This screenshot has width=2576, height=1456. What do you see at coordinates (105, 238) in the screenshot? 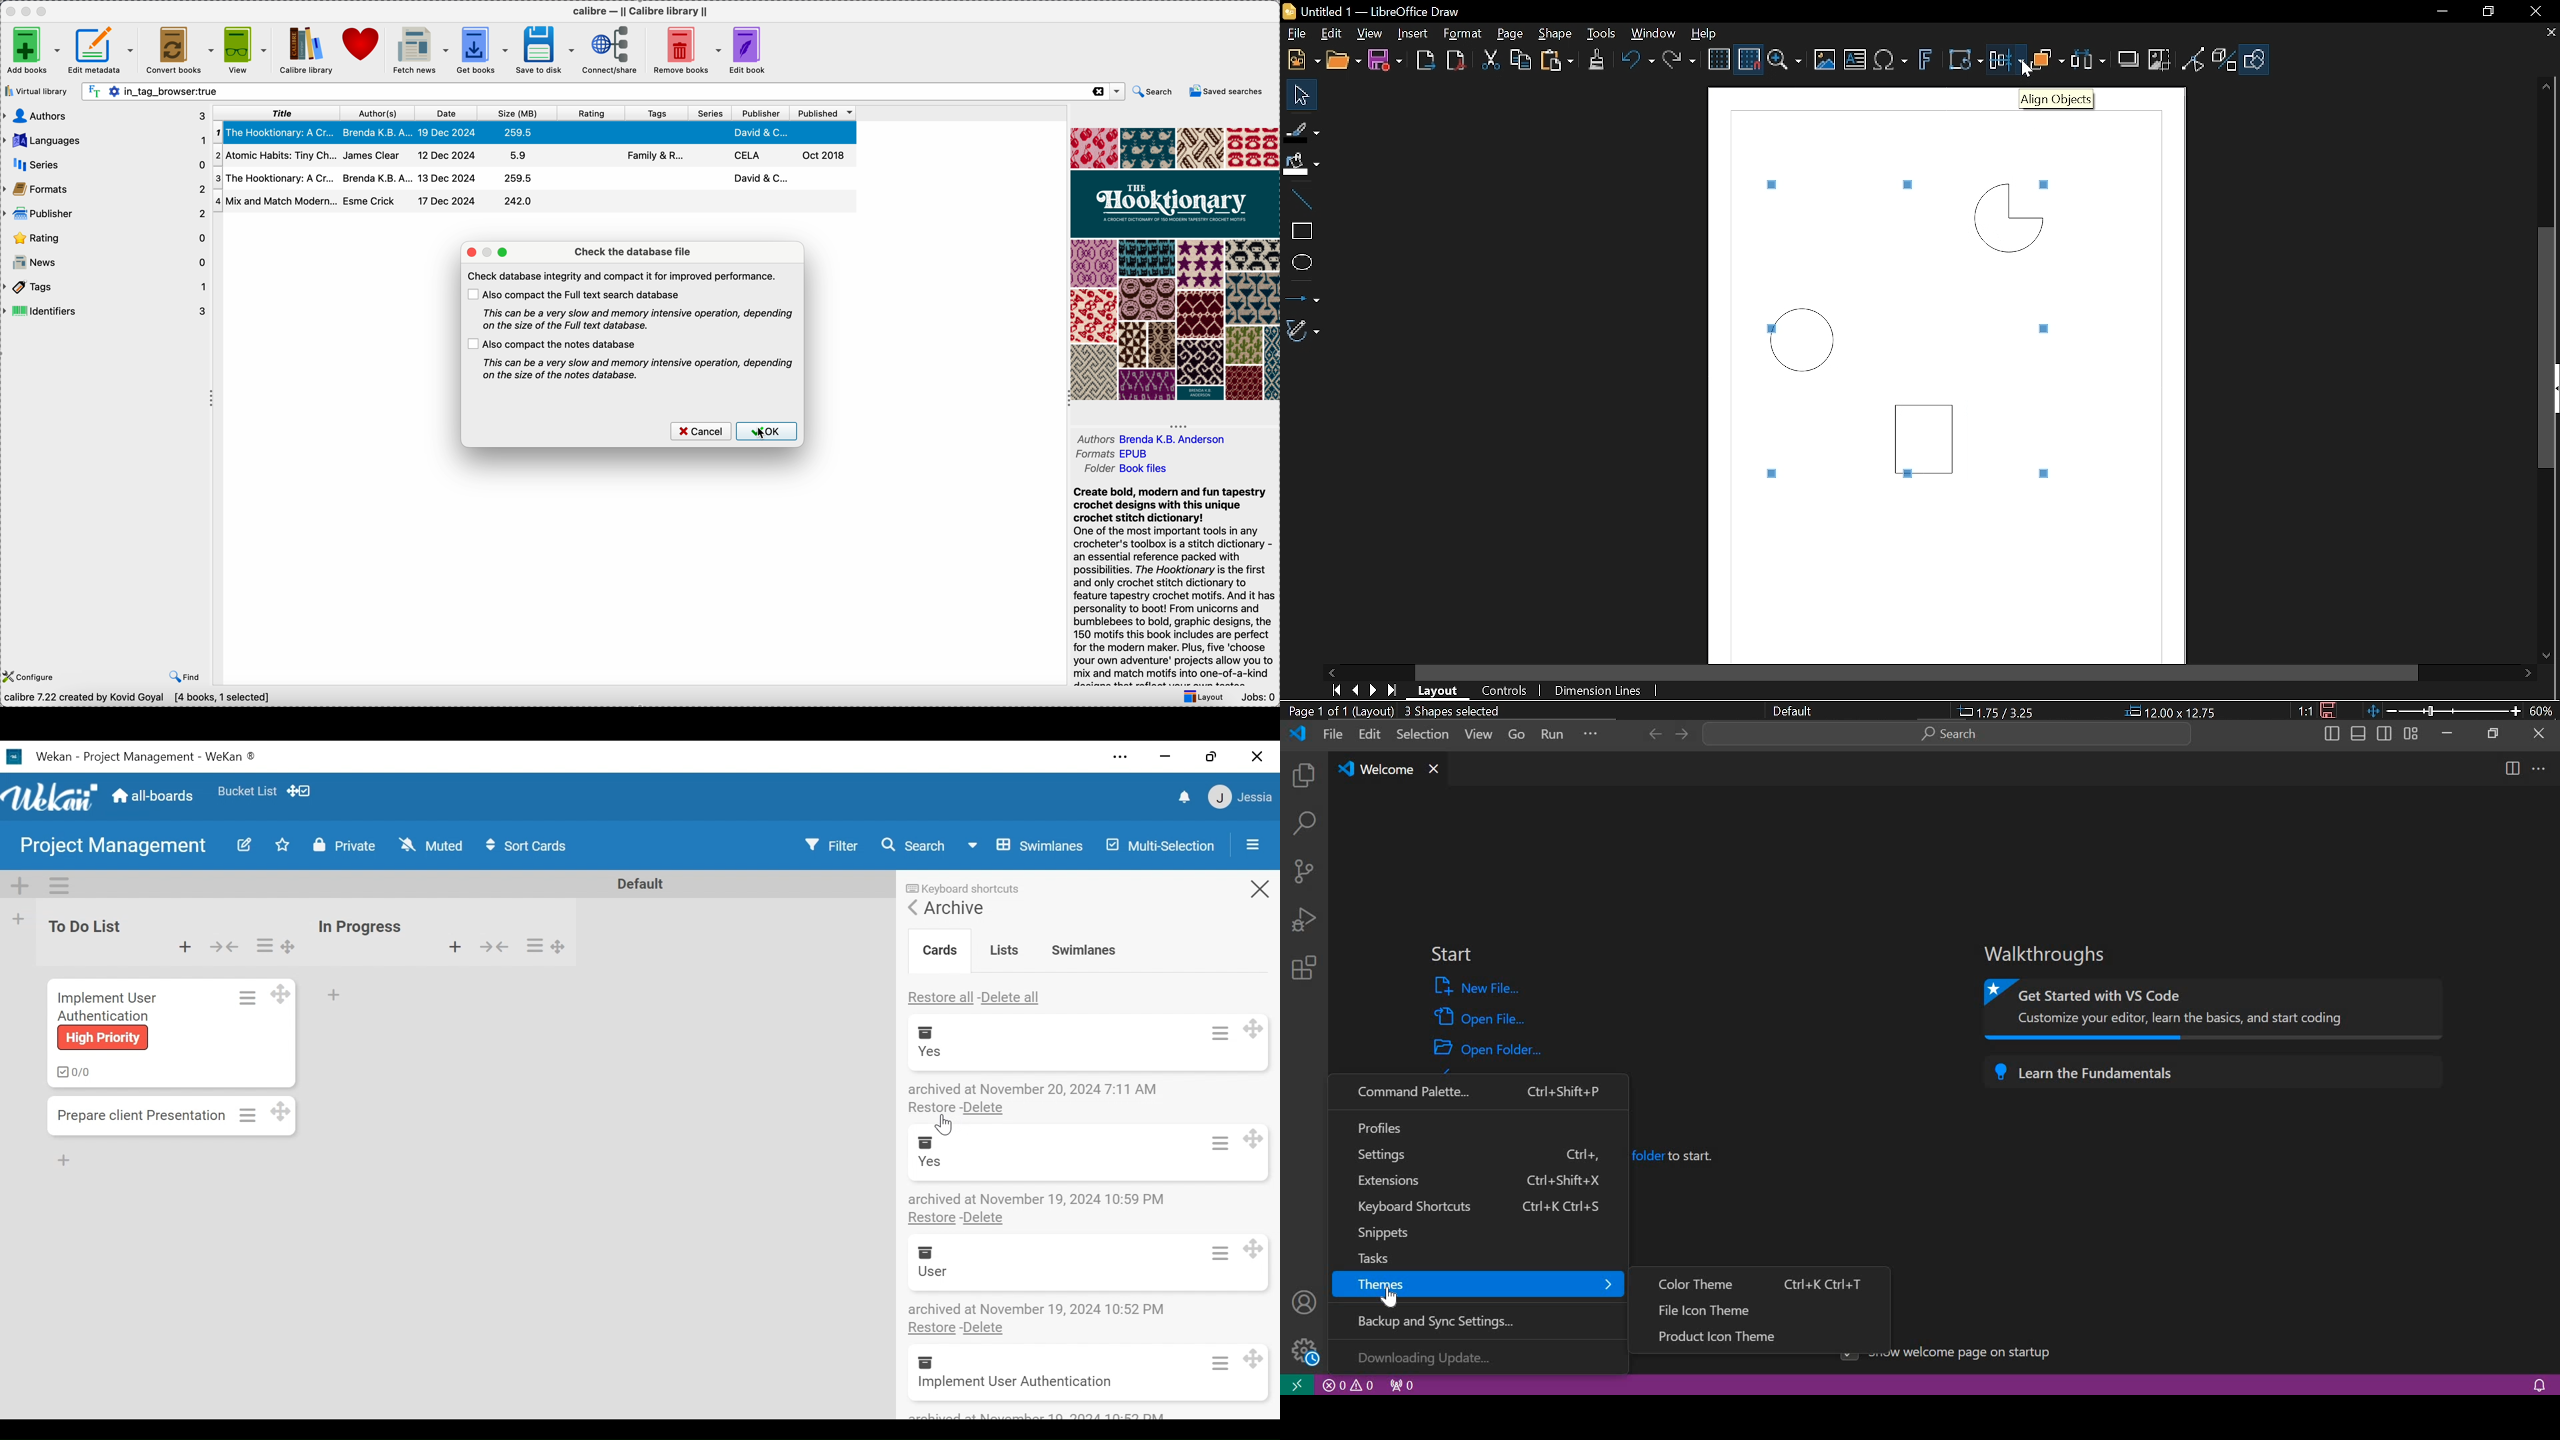
I see `rating` at bounding box center [105, 238].